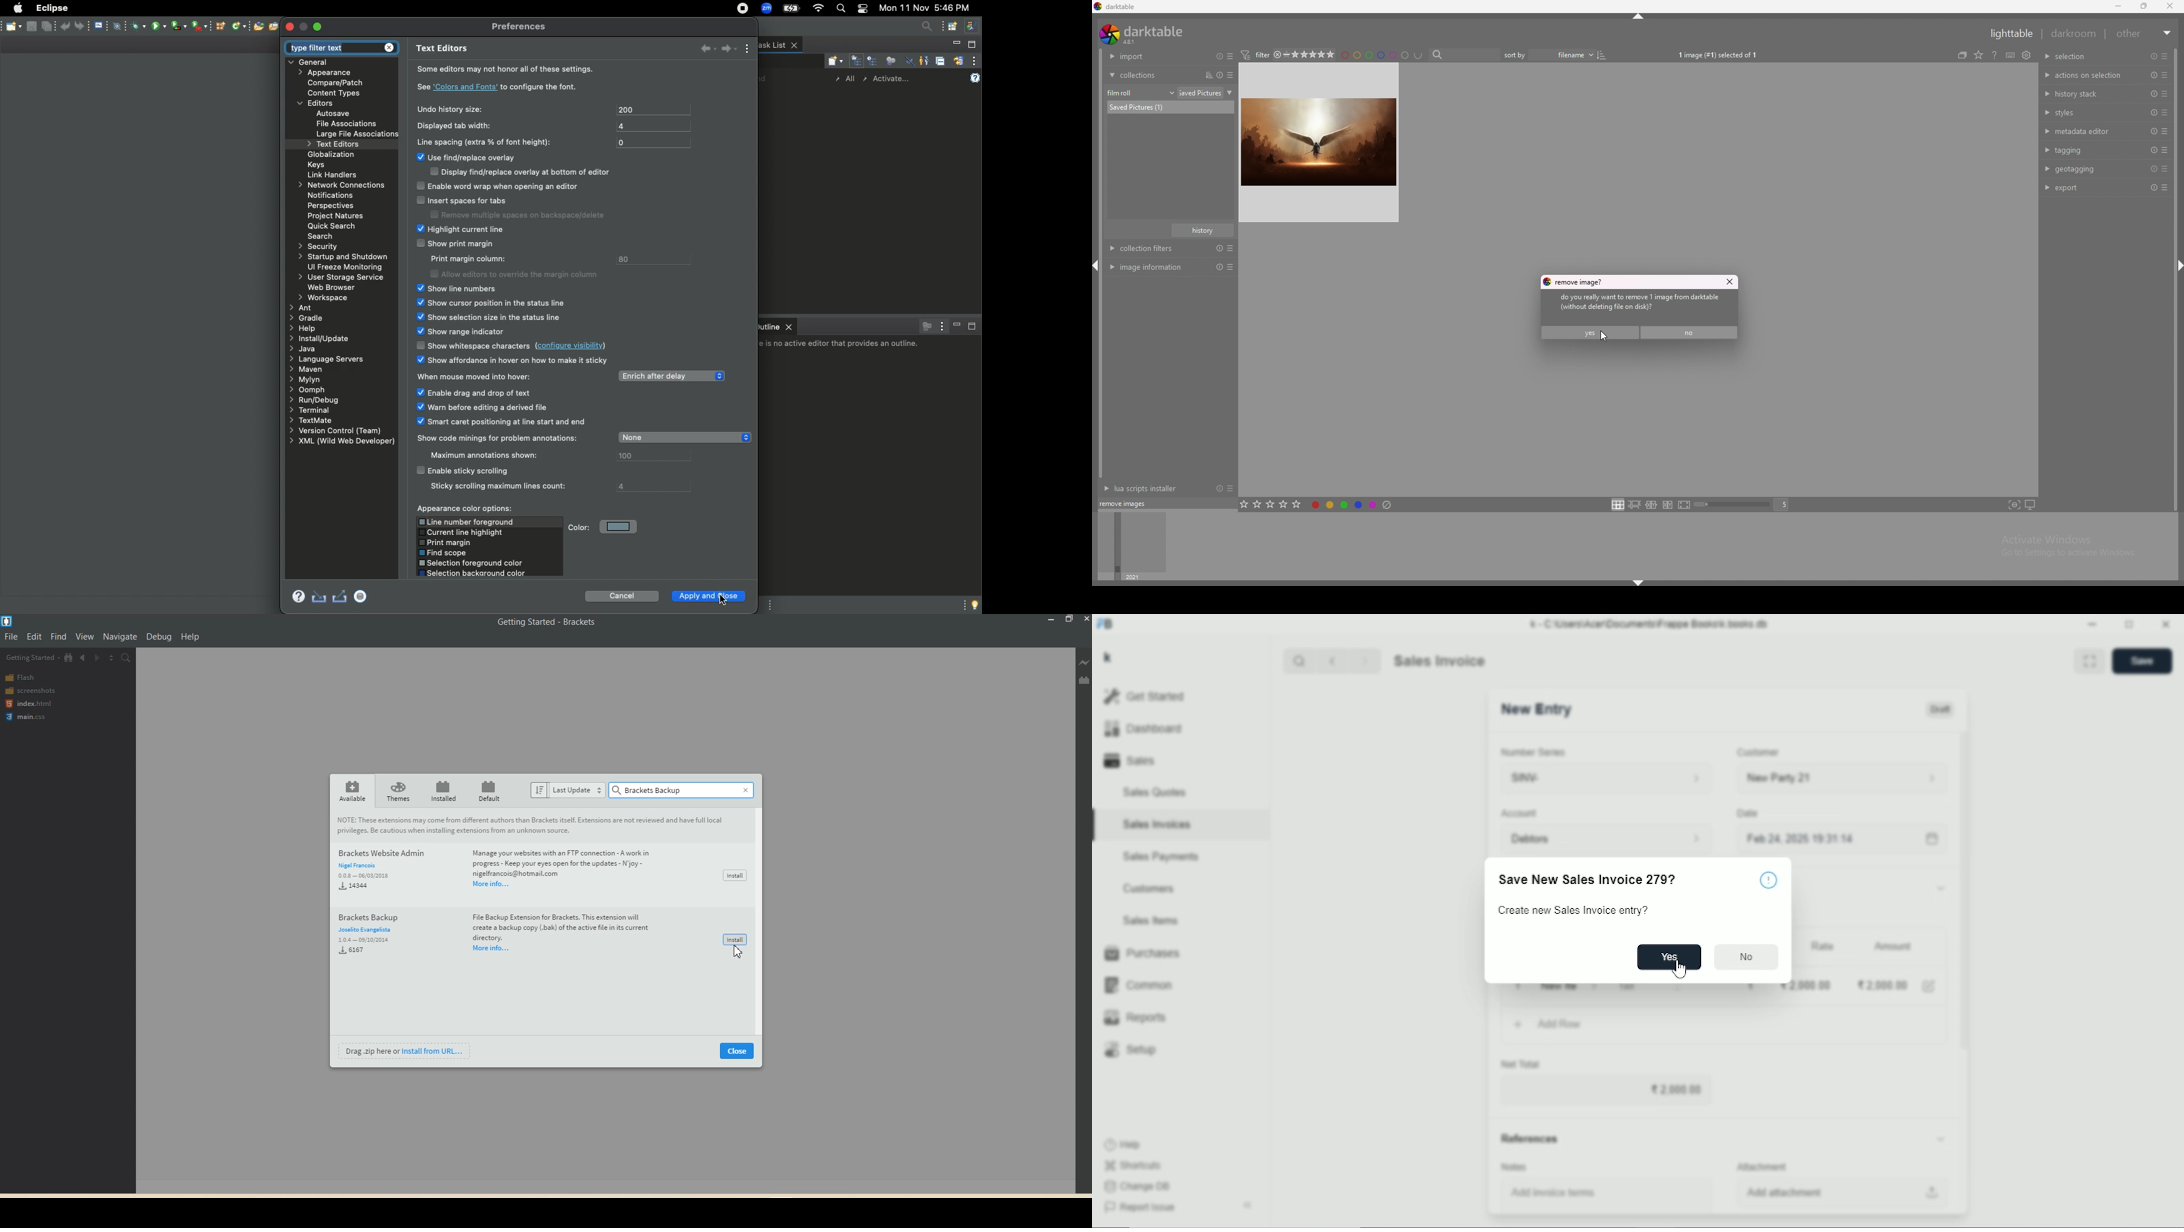 The height and width of the screenshot is (1232, 2184). What do you see at coordinates (1747, 813) in the screenshot?
I see `Date` at bounding box center [1747, 813].